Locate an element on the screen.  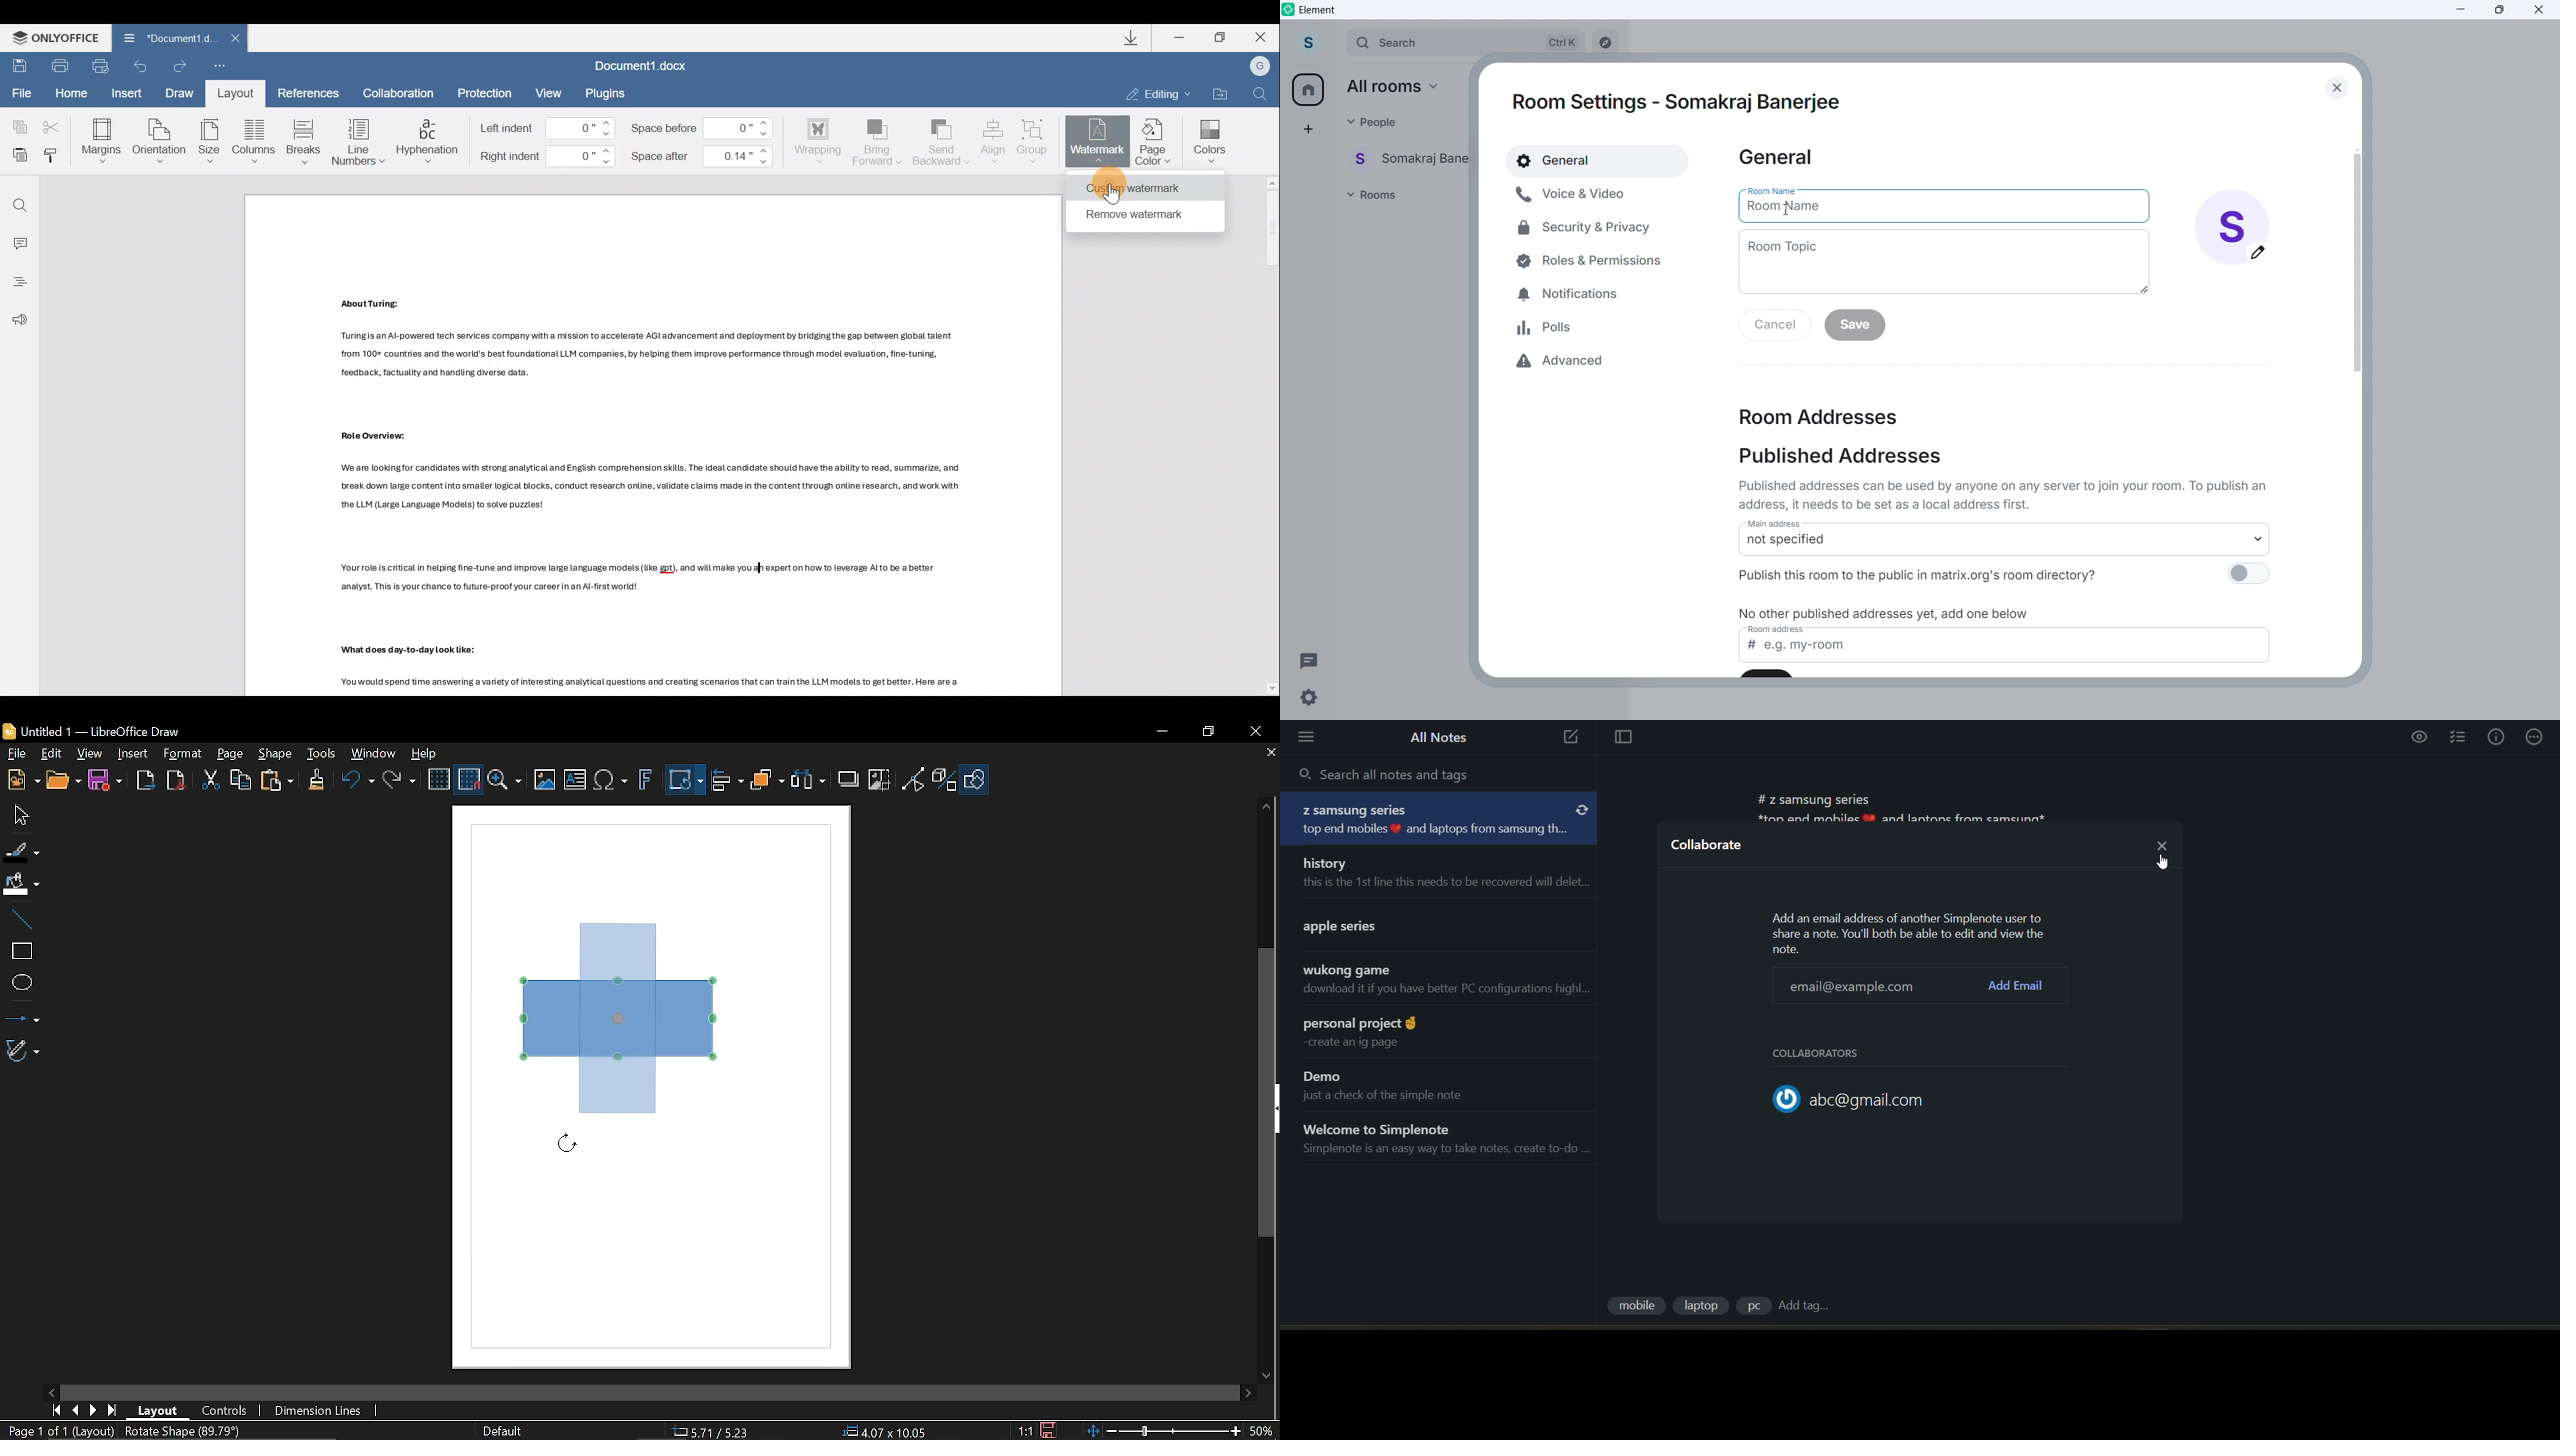
Insert image is located at coordinates (545, 781).